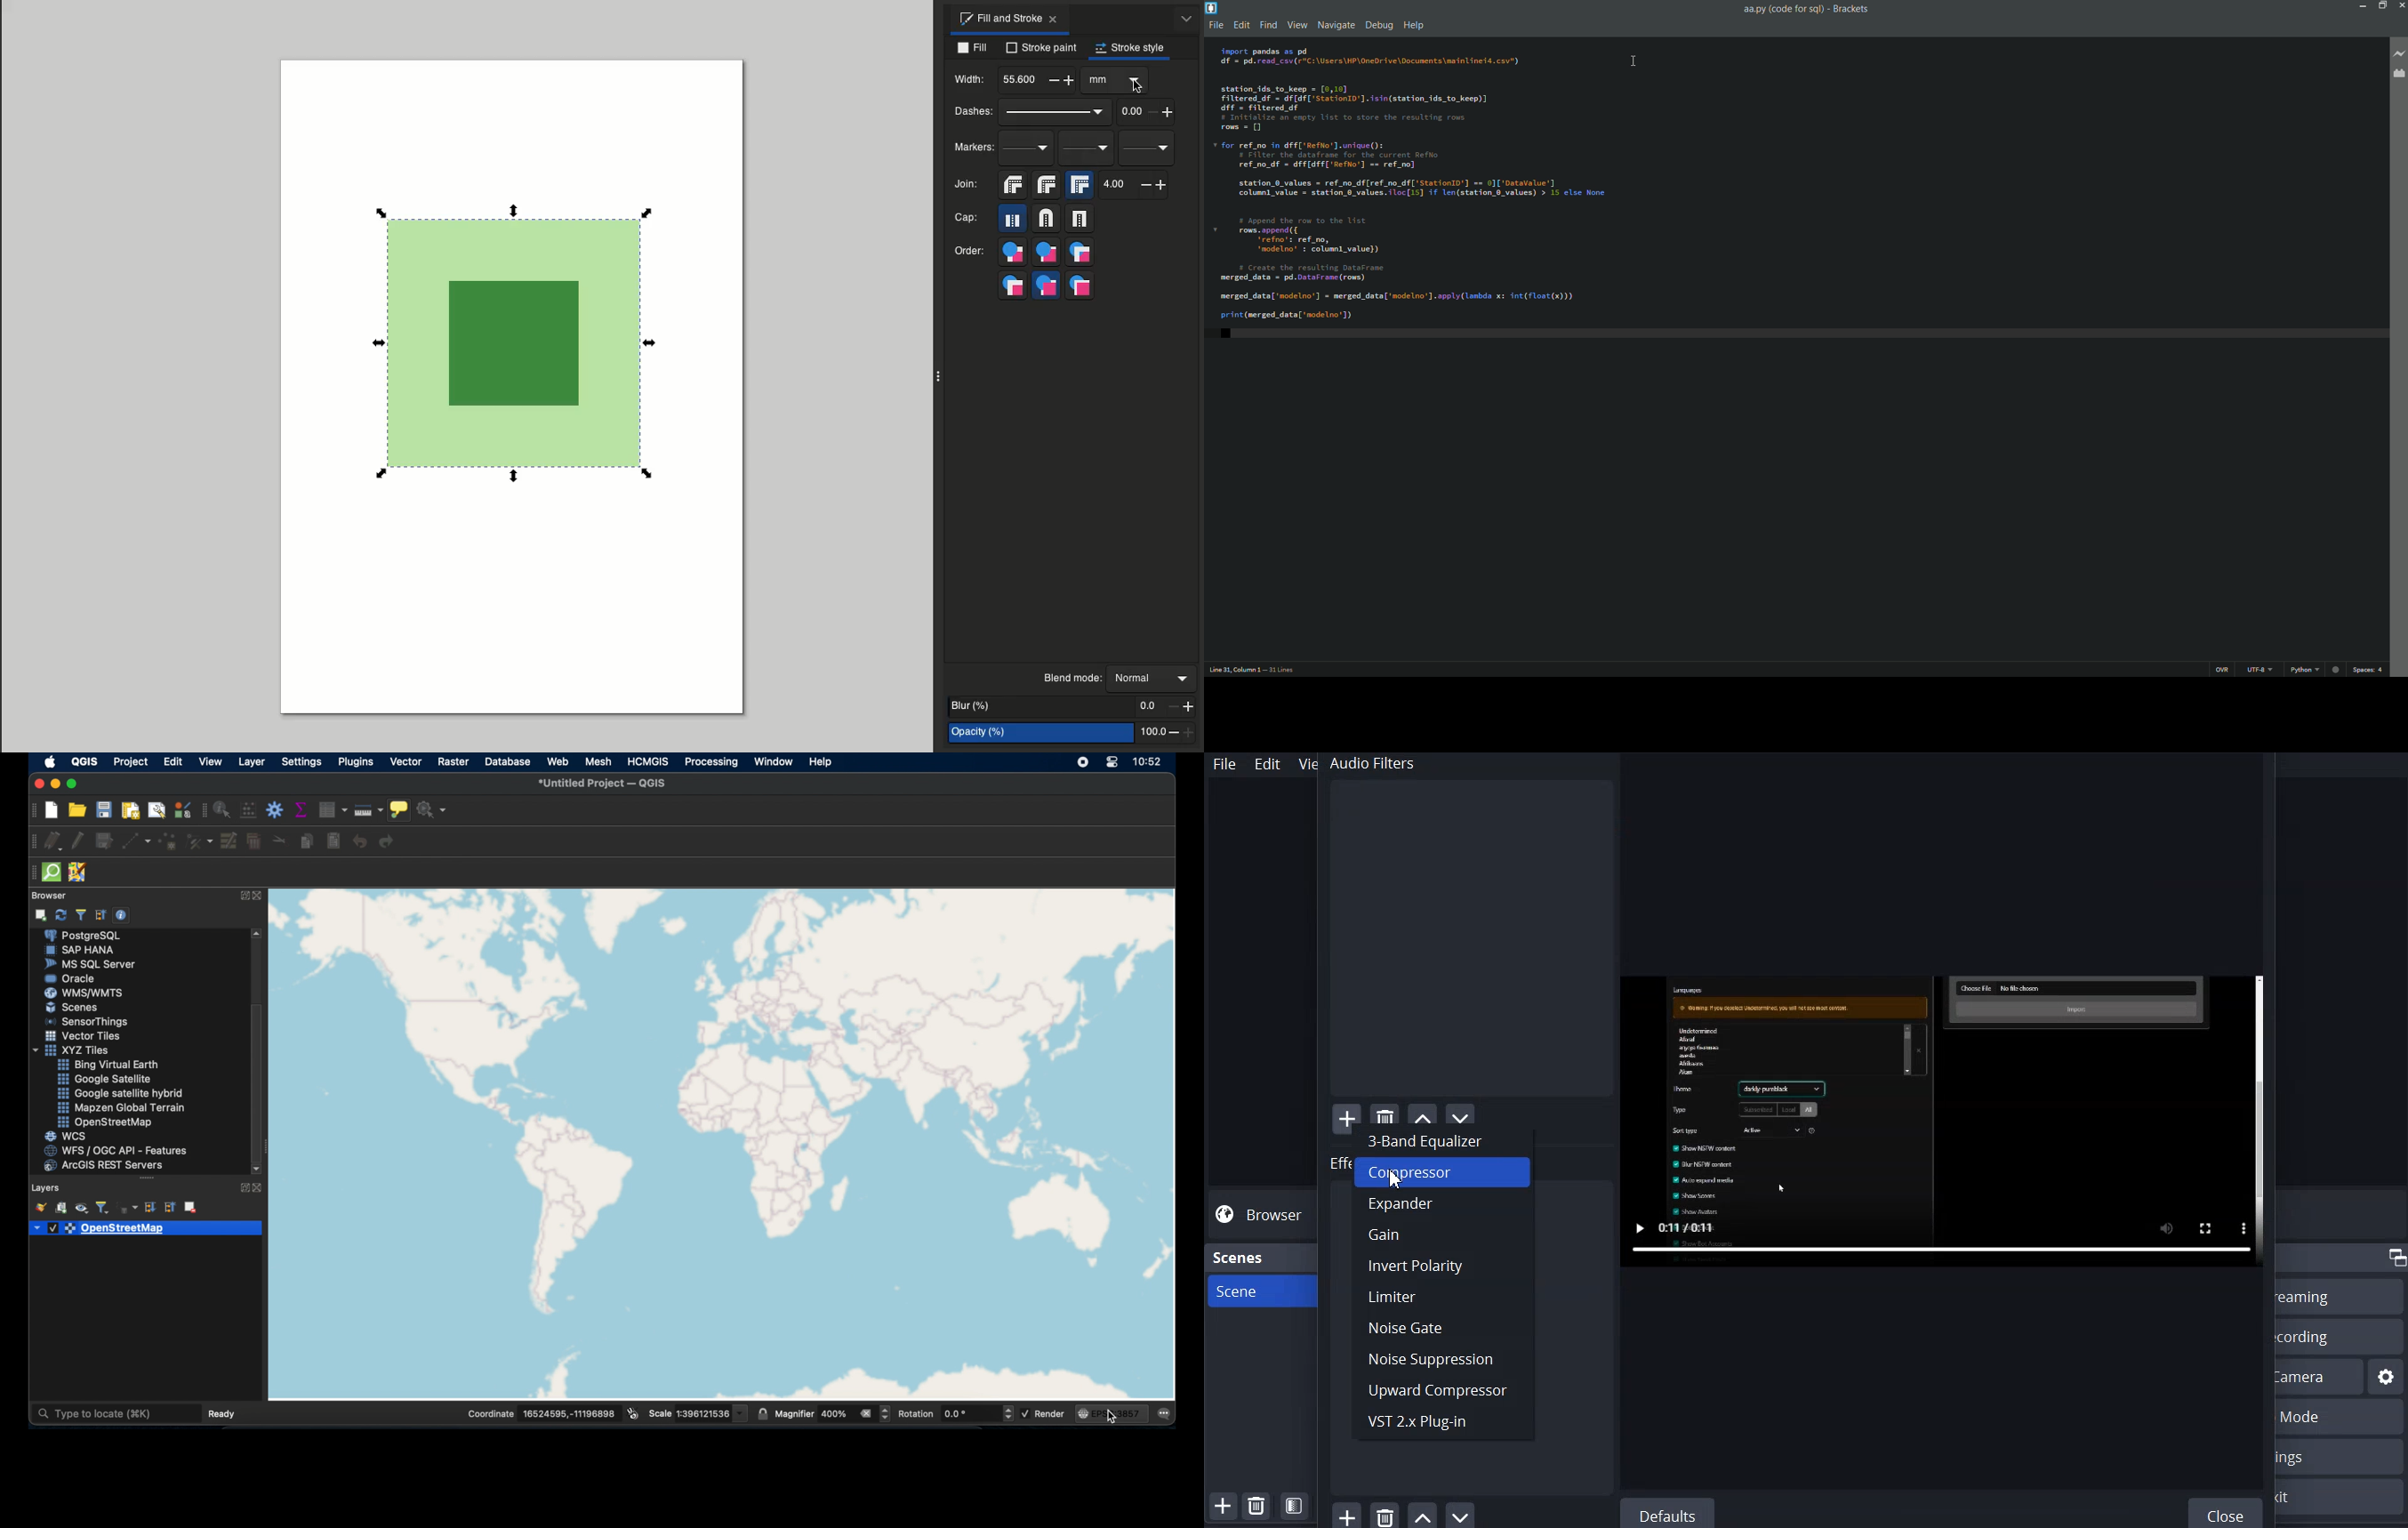  I want to click on Stroke, markers, fill, so click(1048, 286).